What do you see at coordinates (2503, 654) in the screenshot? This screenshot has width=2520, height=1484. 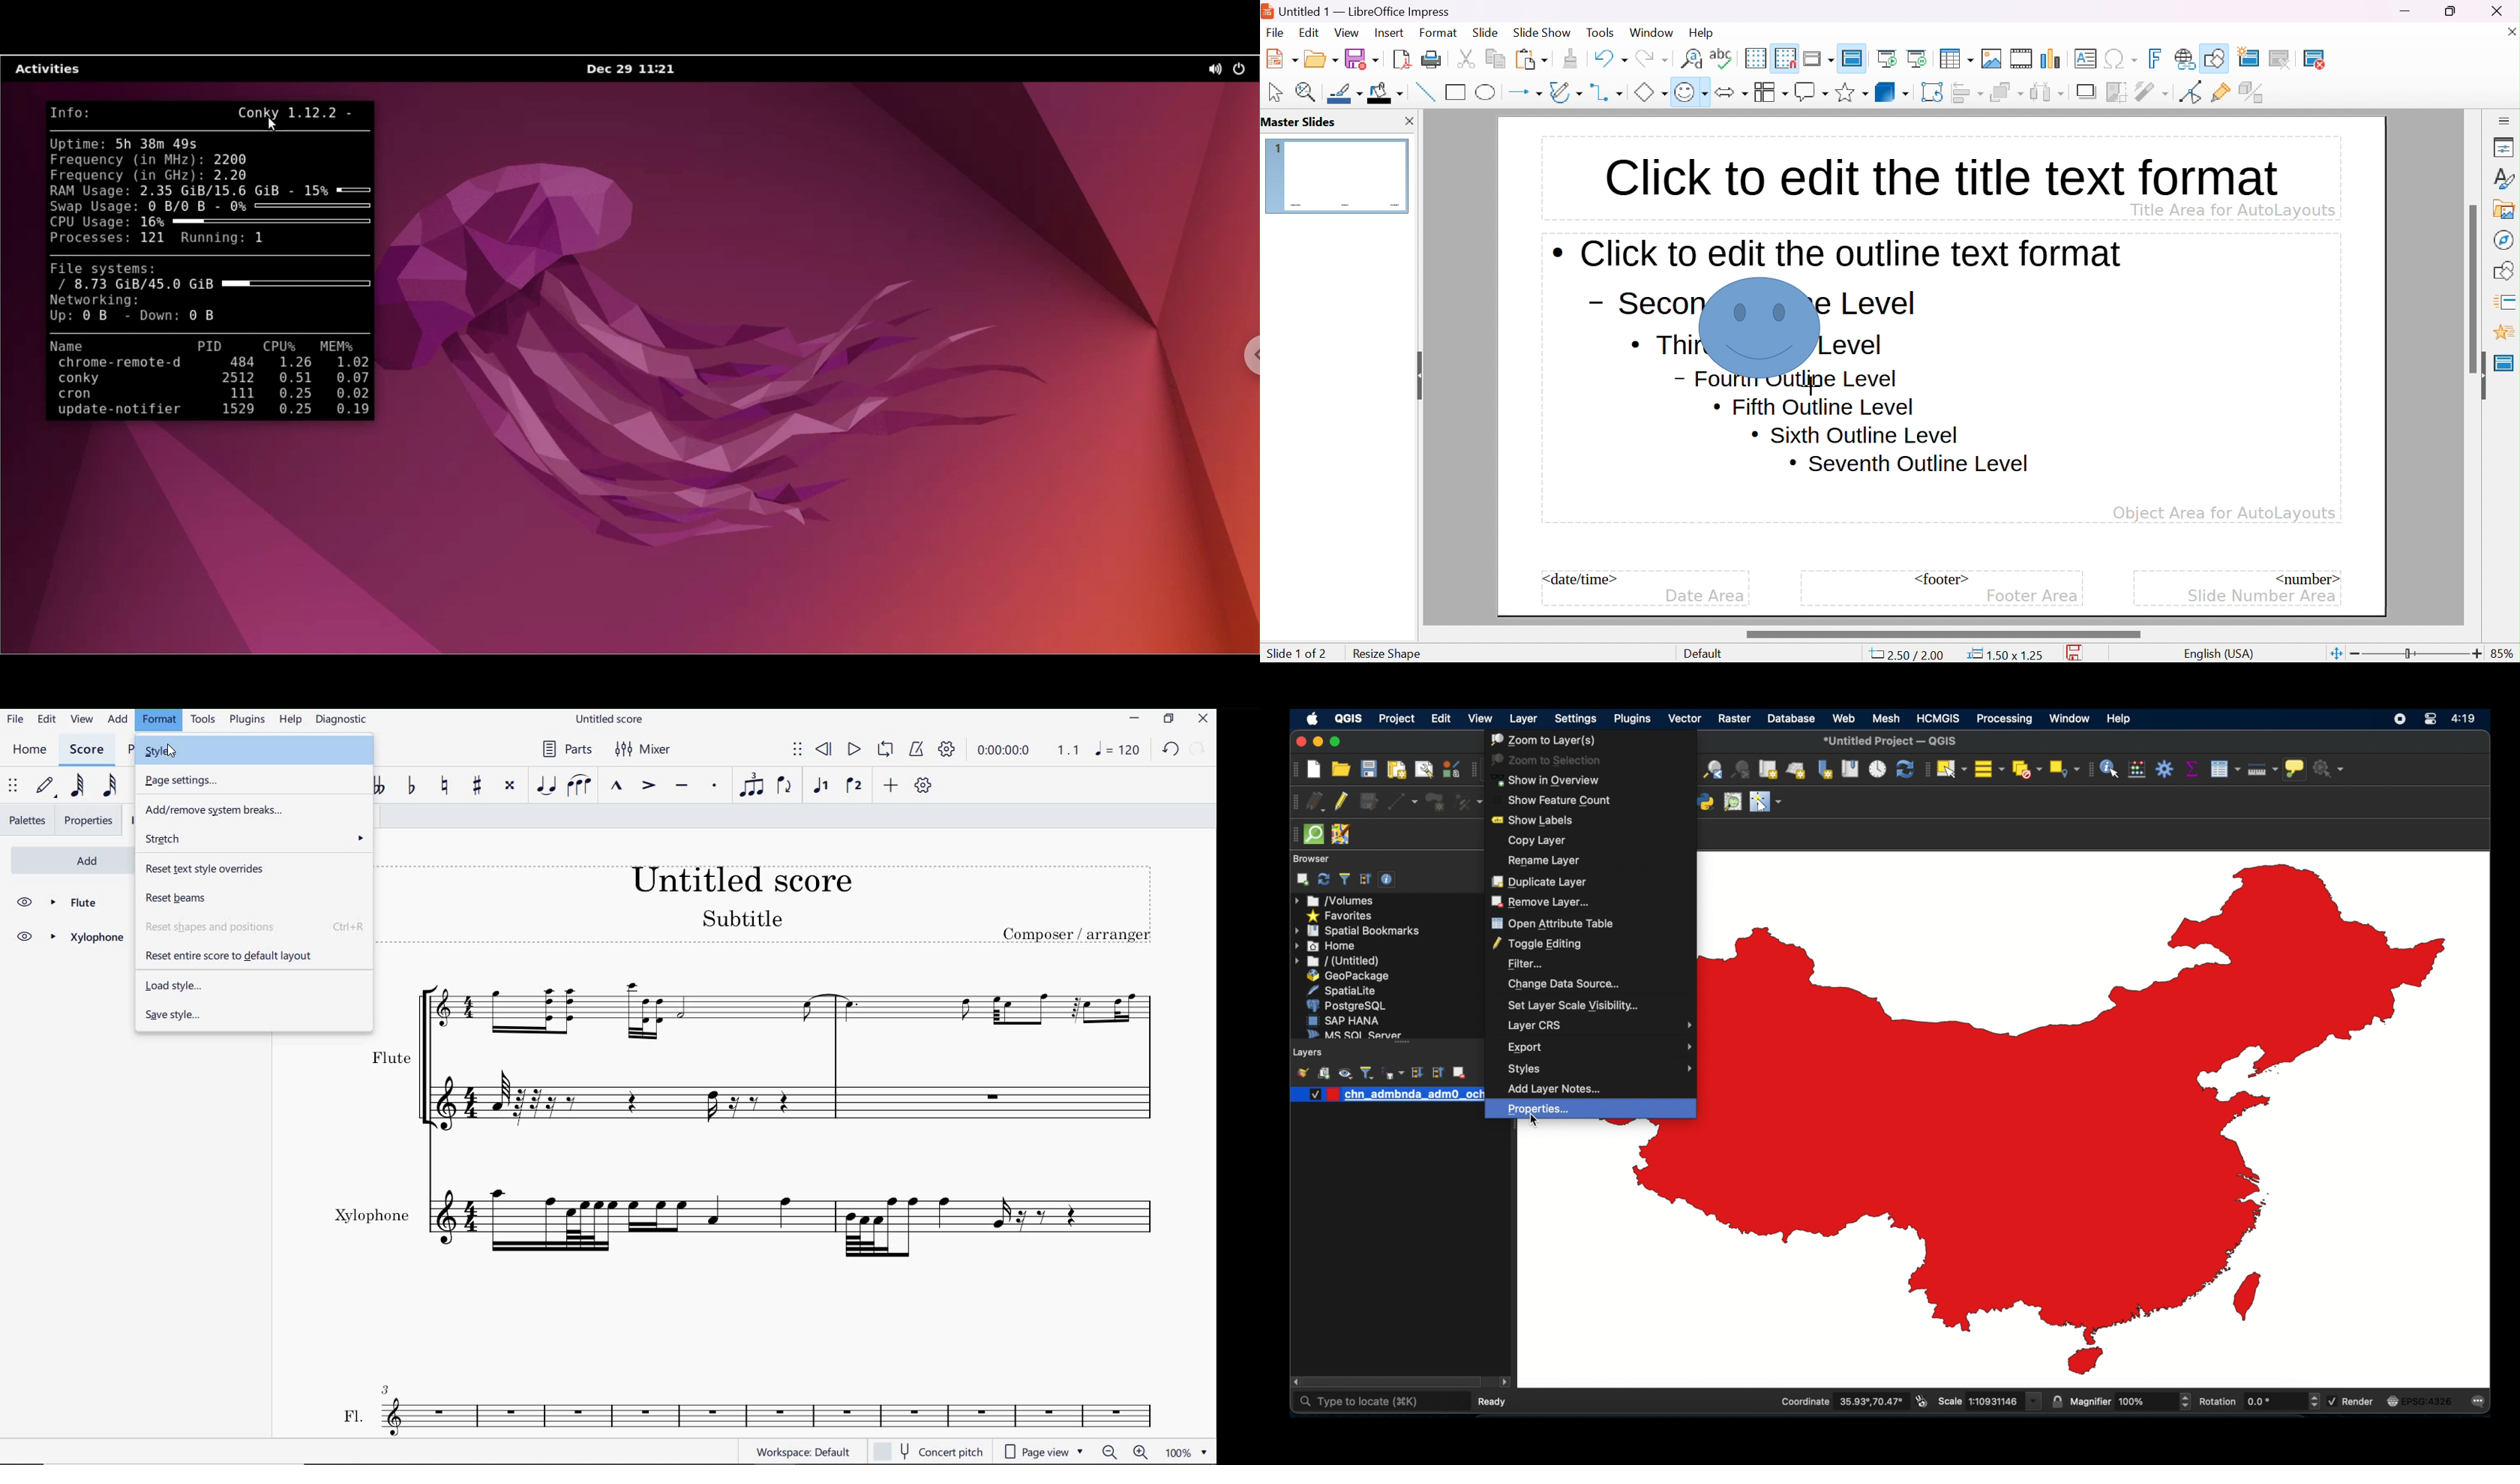 I see `85%` at bounding box center [2503, 654].